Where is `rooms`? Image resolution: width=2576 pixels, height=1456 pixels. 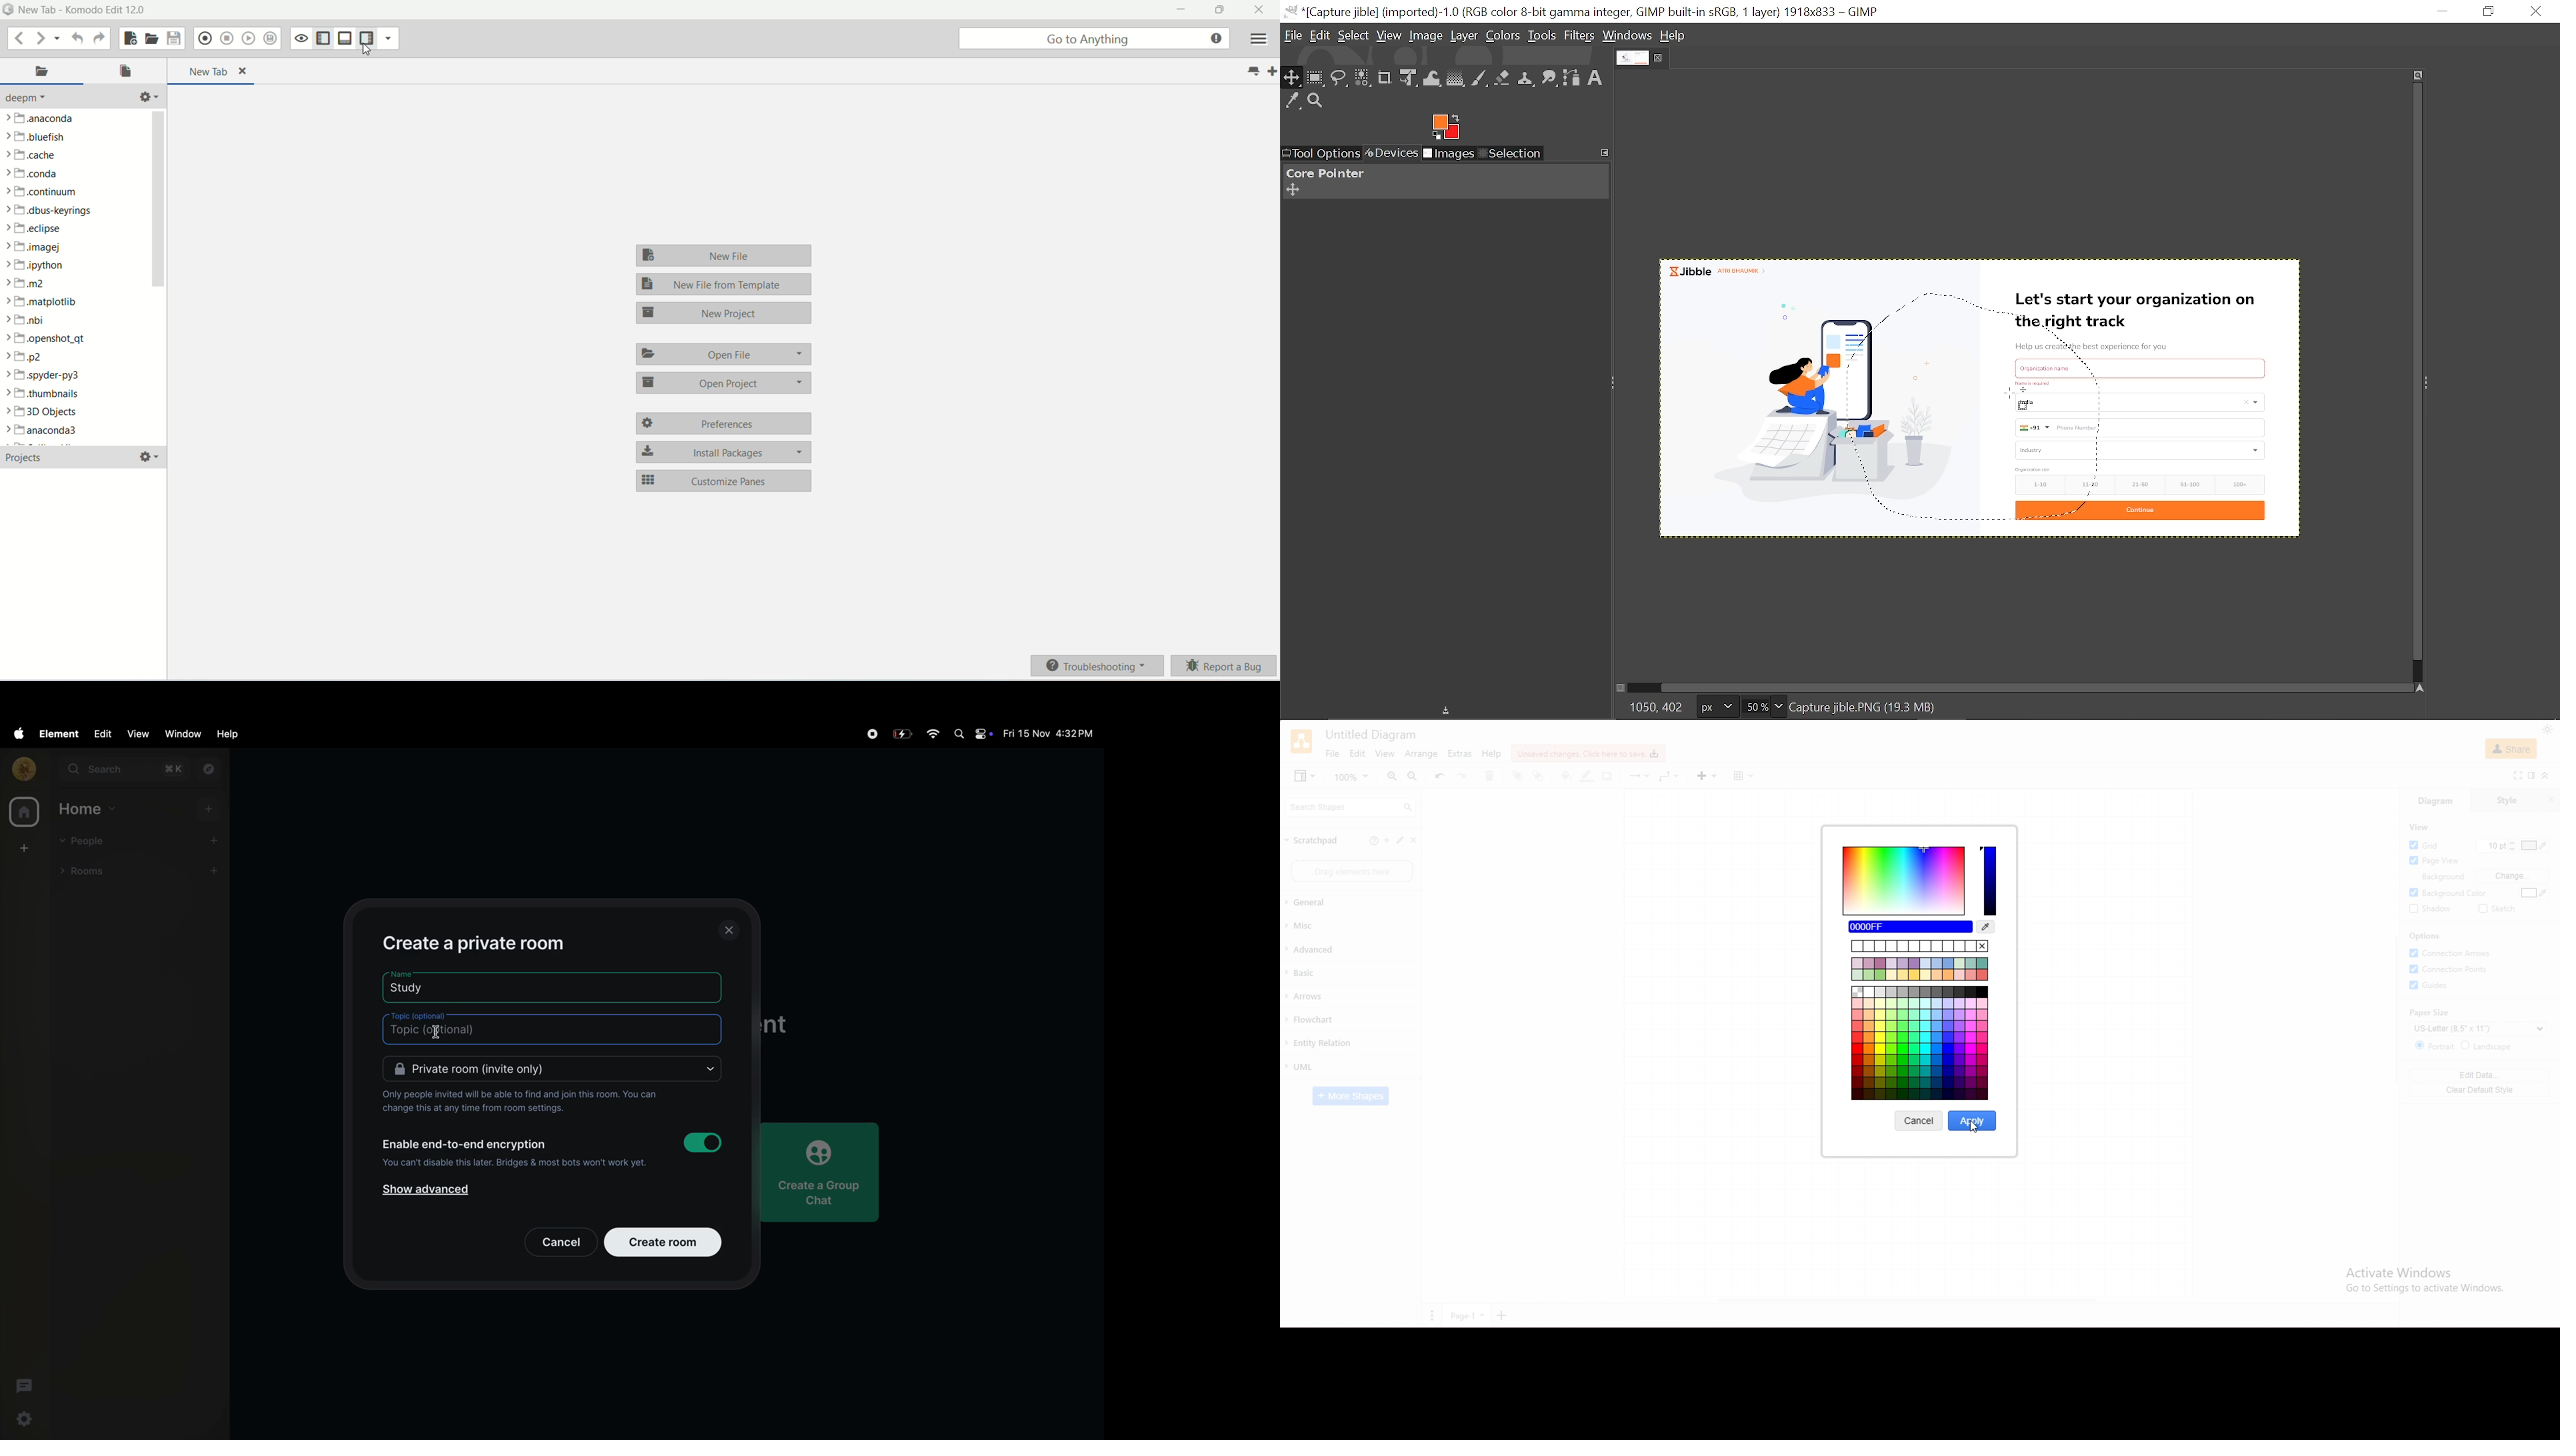 rooms is located at coordinates (92, 873).